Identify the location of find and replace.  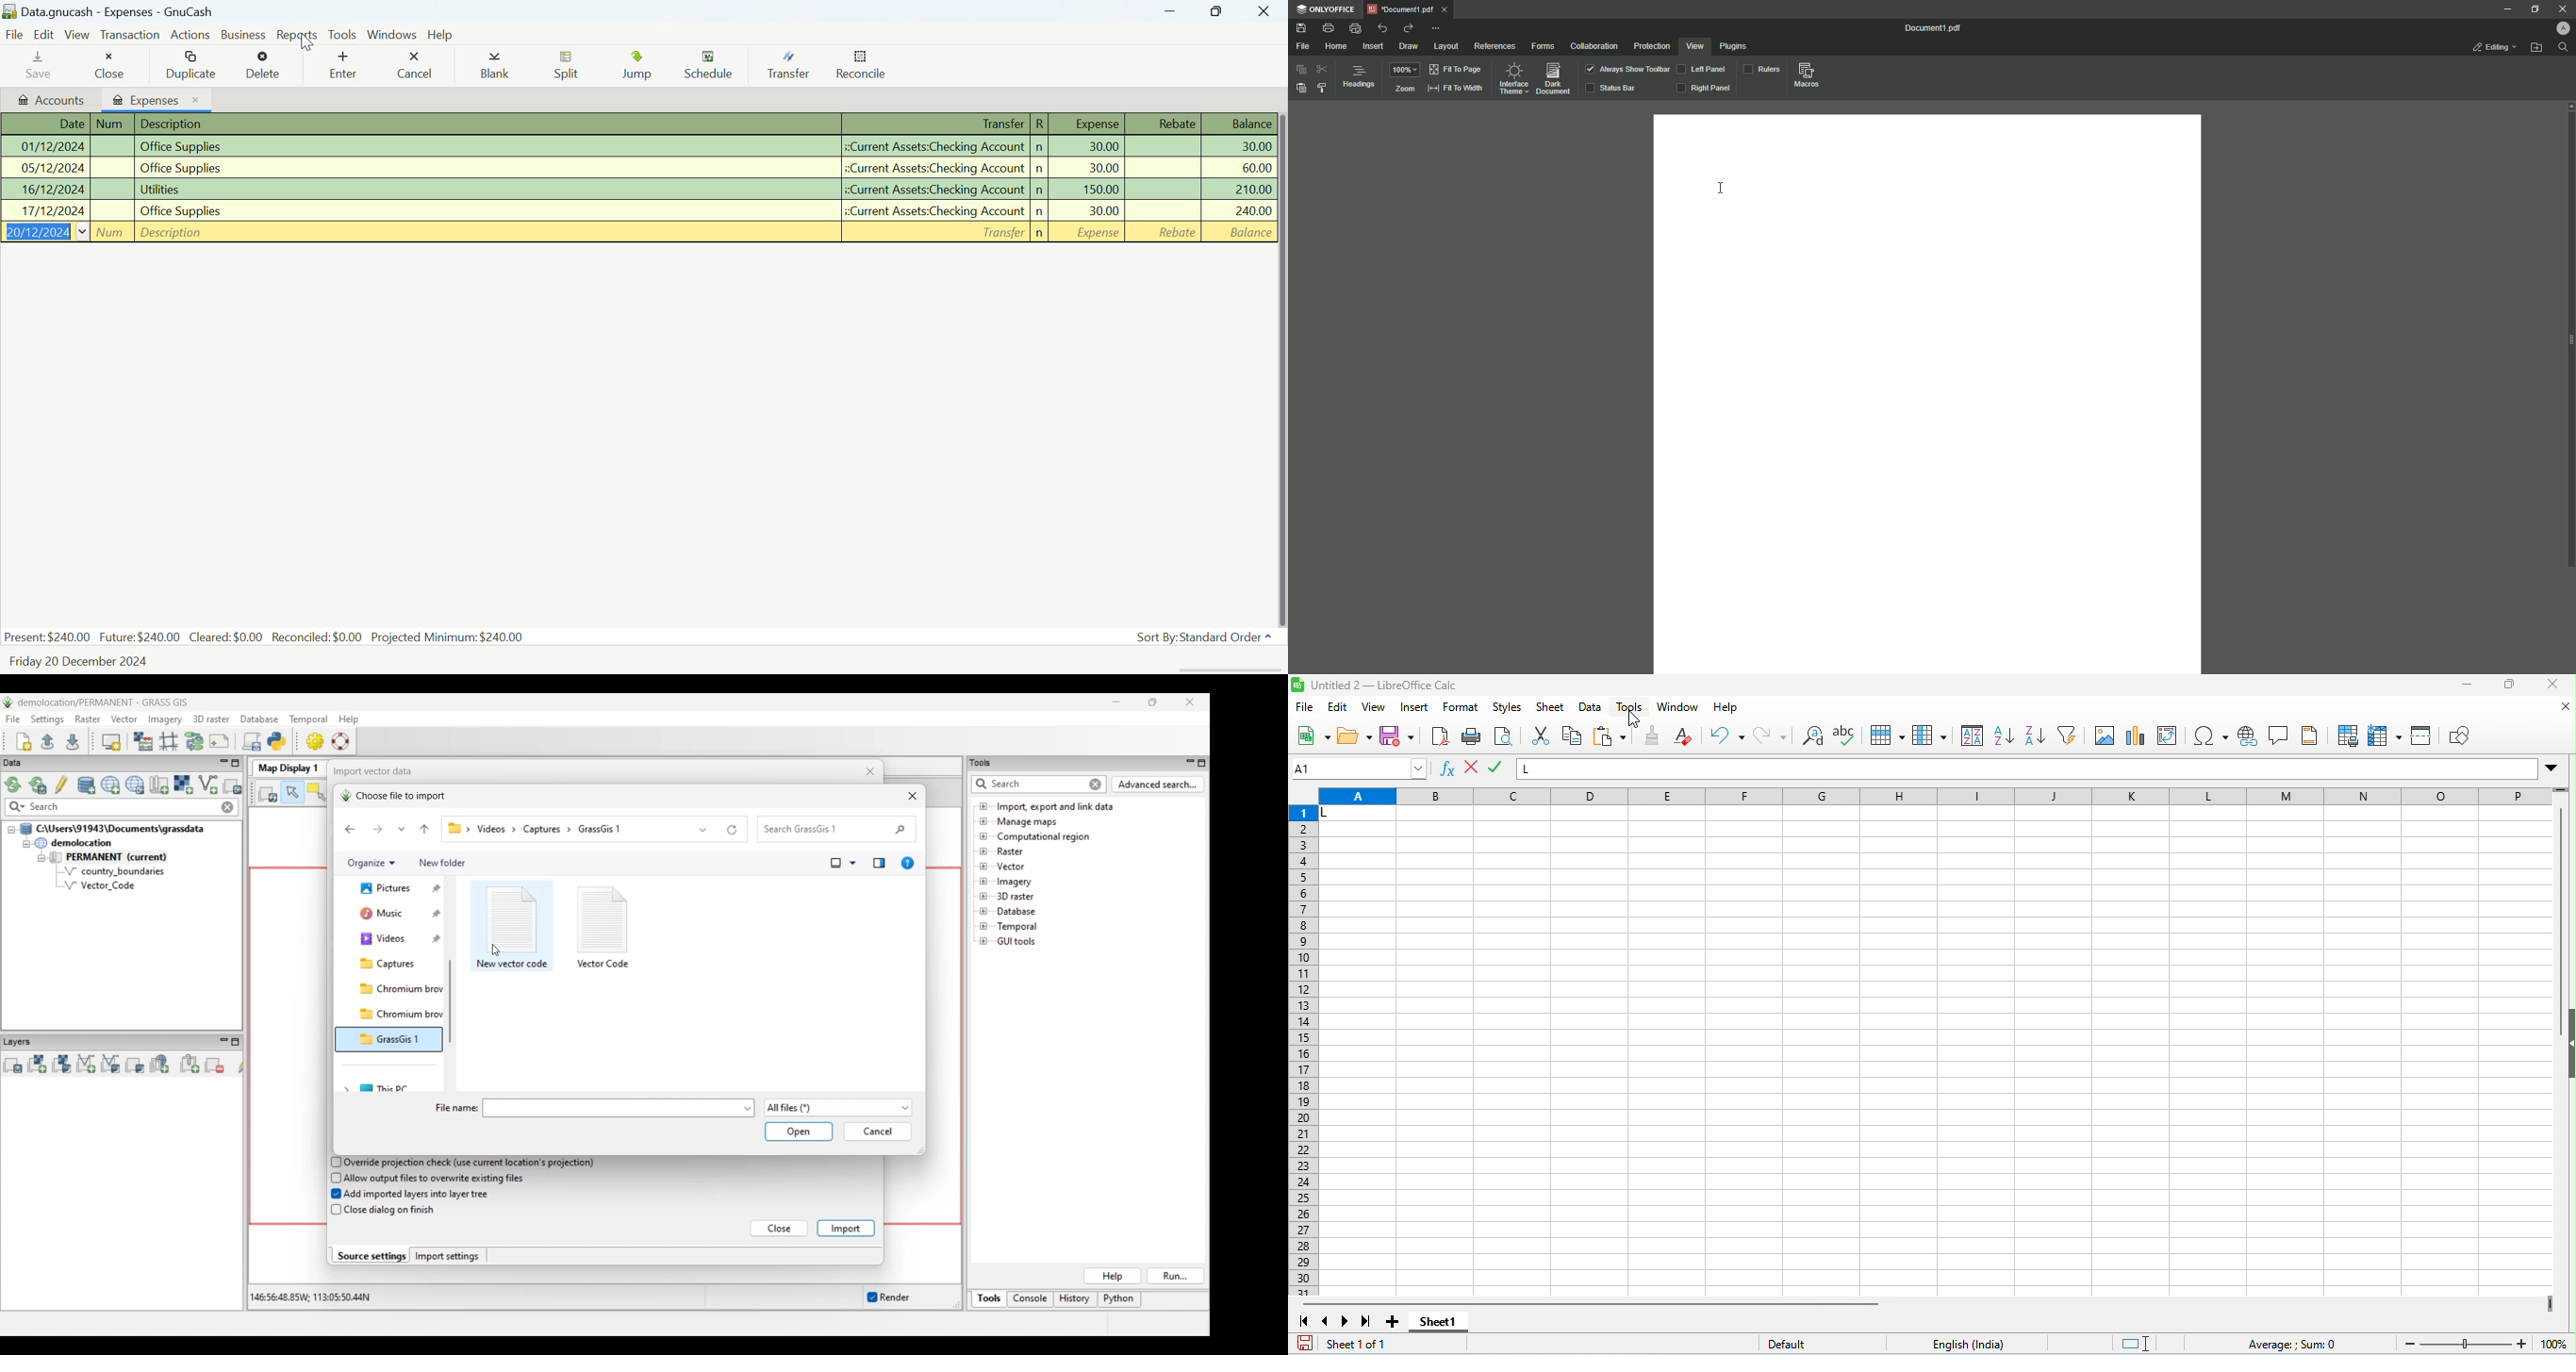
(1815, 737).